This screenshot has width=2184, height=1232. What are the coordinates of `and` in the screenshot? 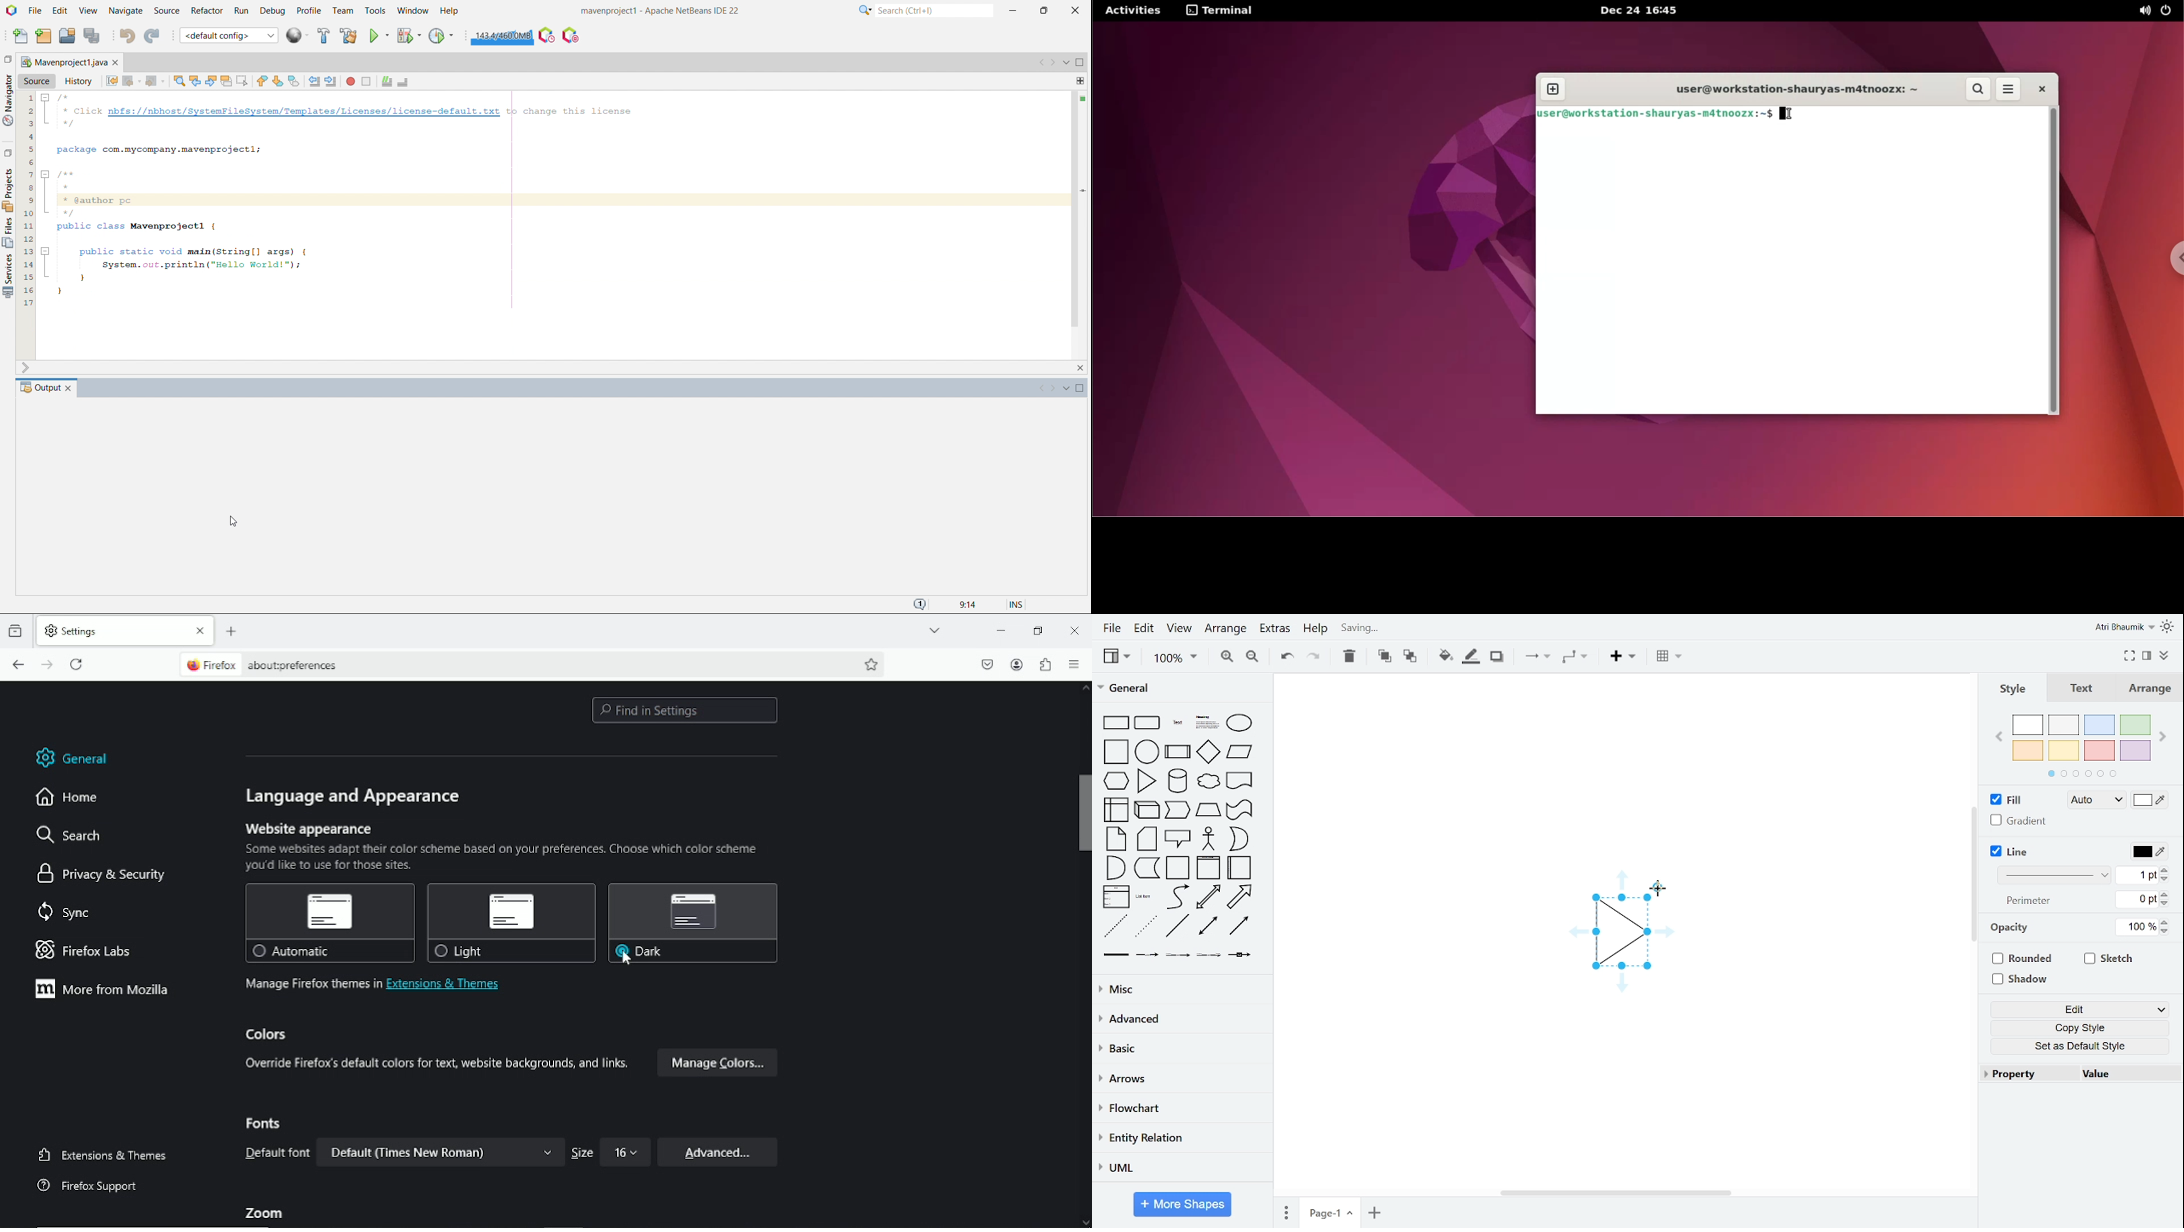 It's located at (1114, 868).